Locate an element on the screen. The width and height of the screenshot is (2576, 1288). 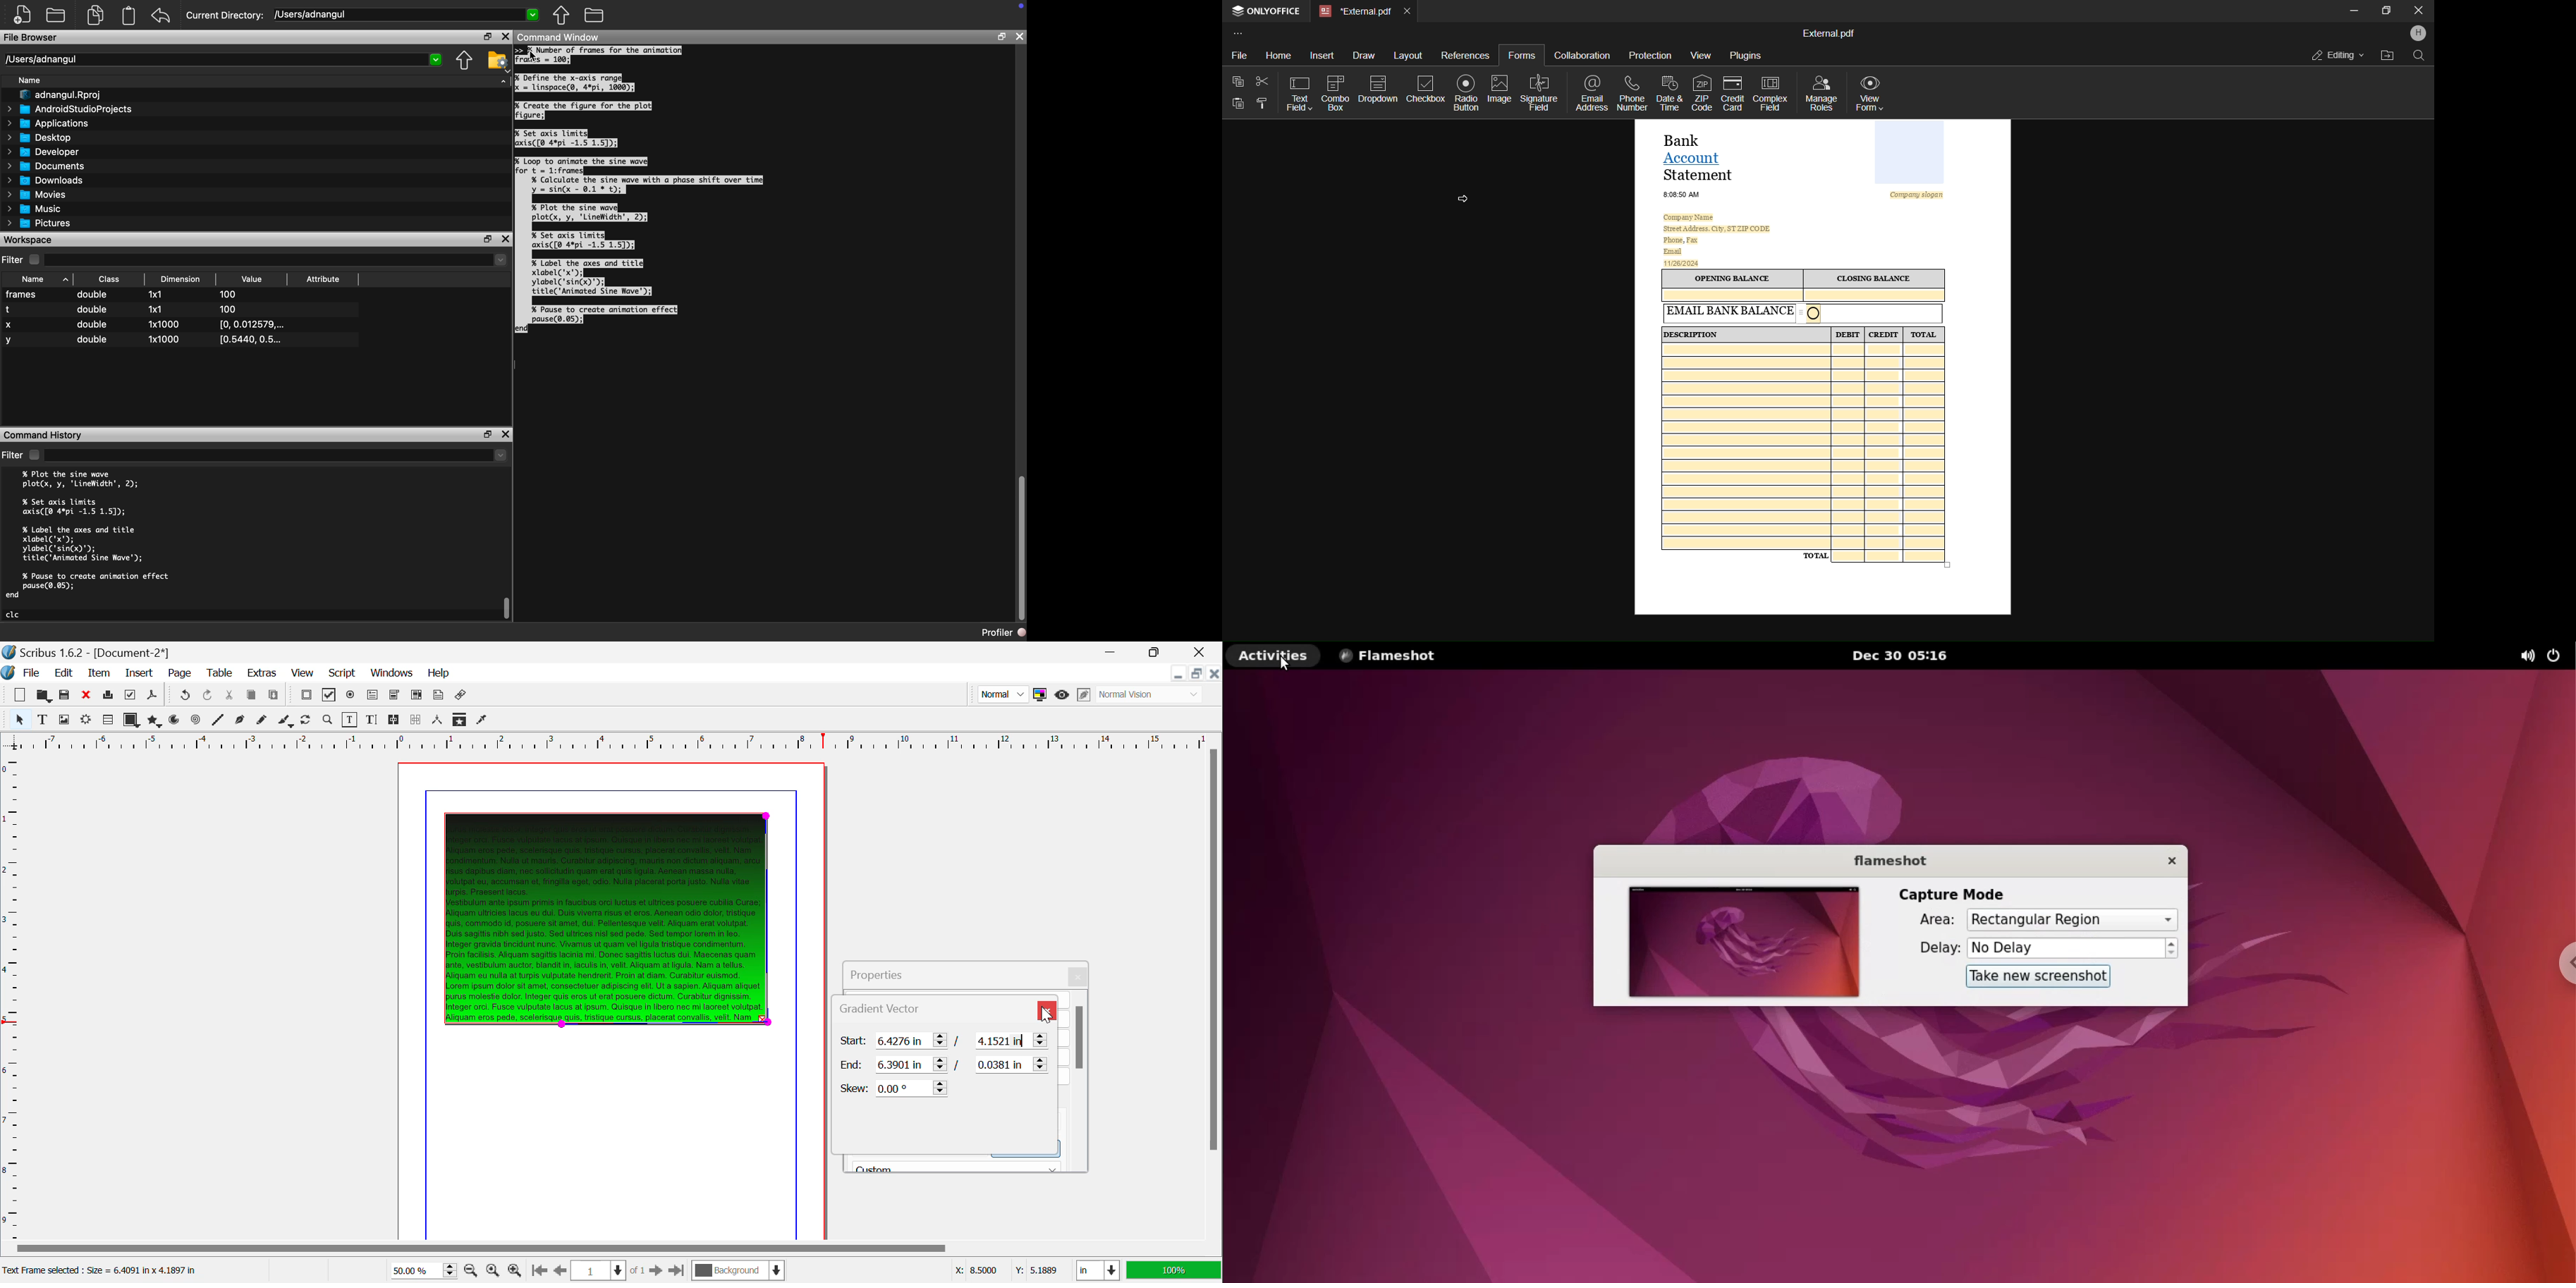
Pdf Combo Box is located at coordinates (394, 696).